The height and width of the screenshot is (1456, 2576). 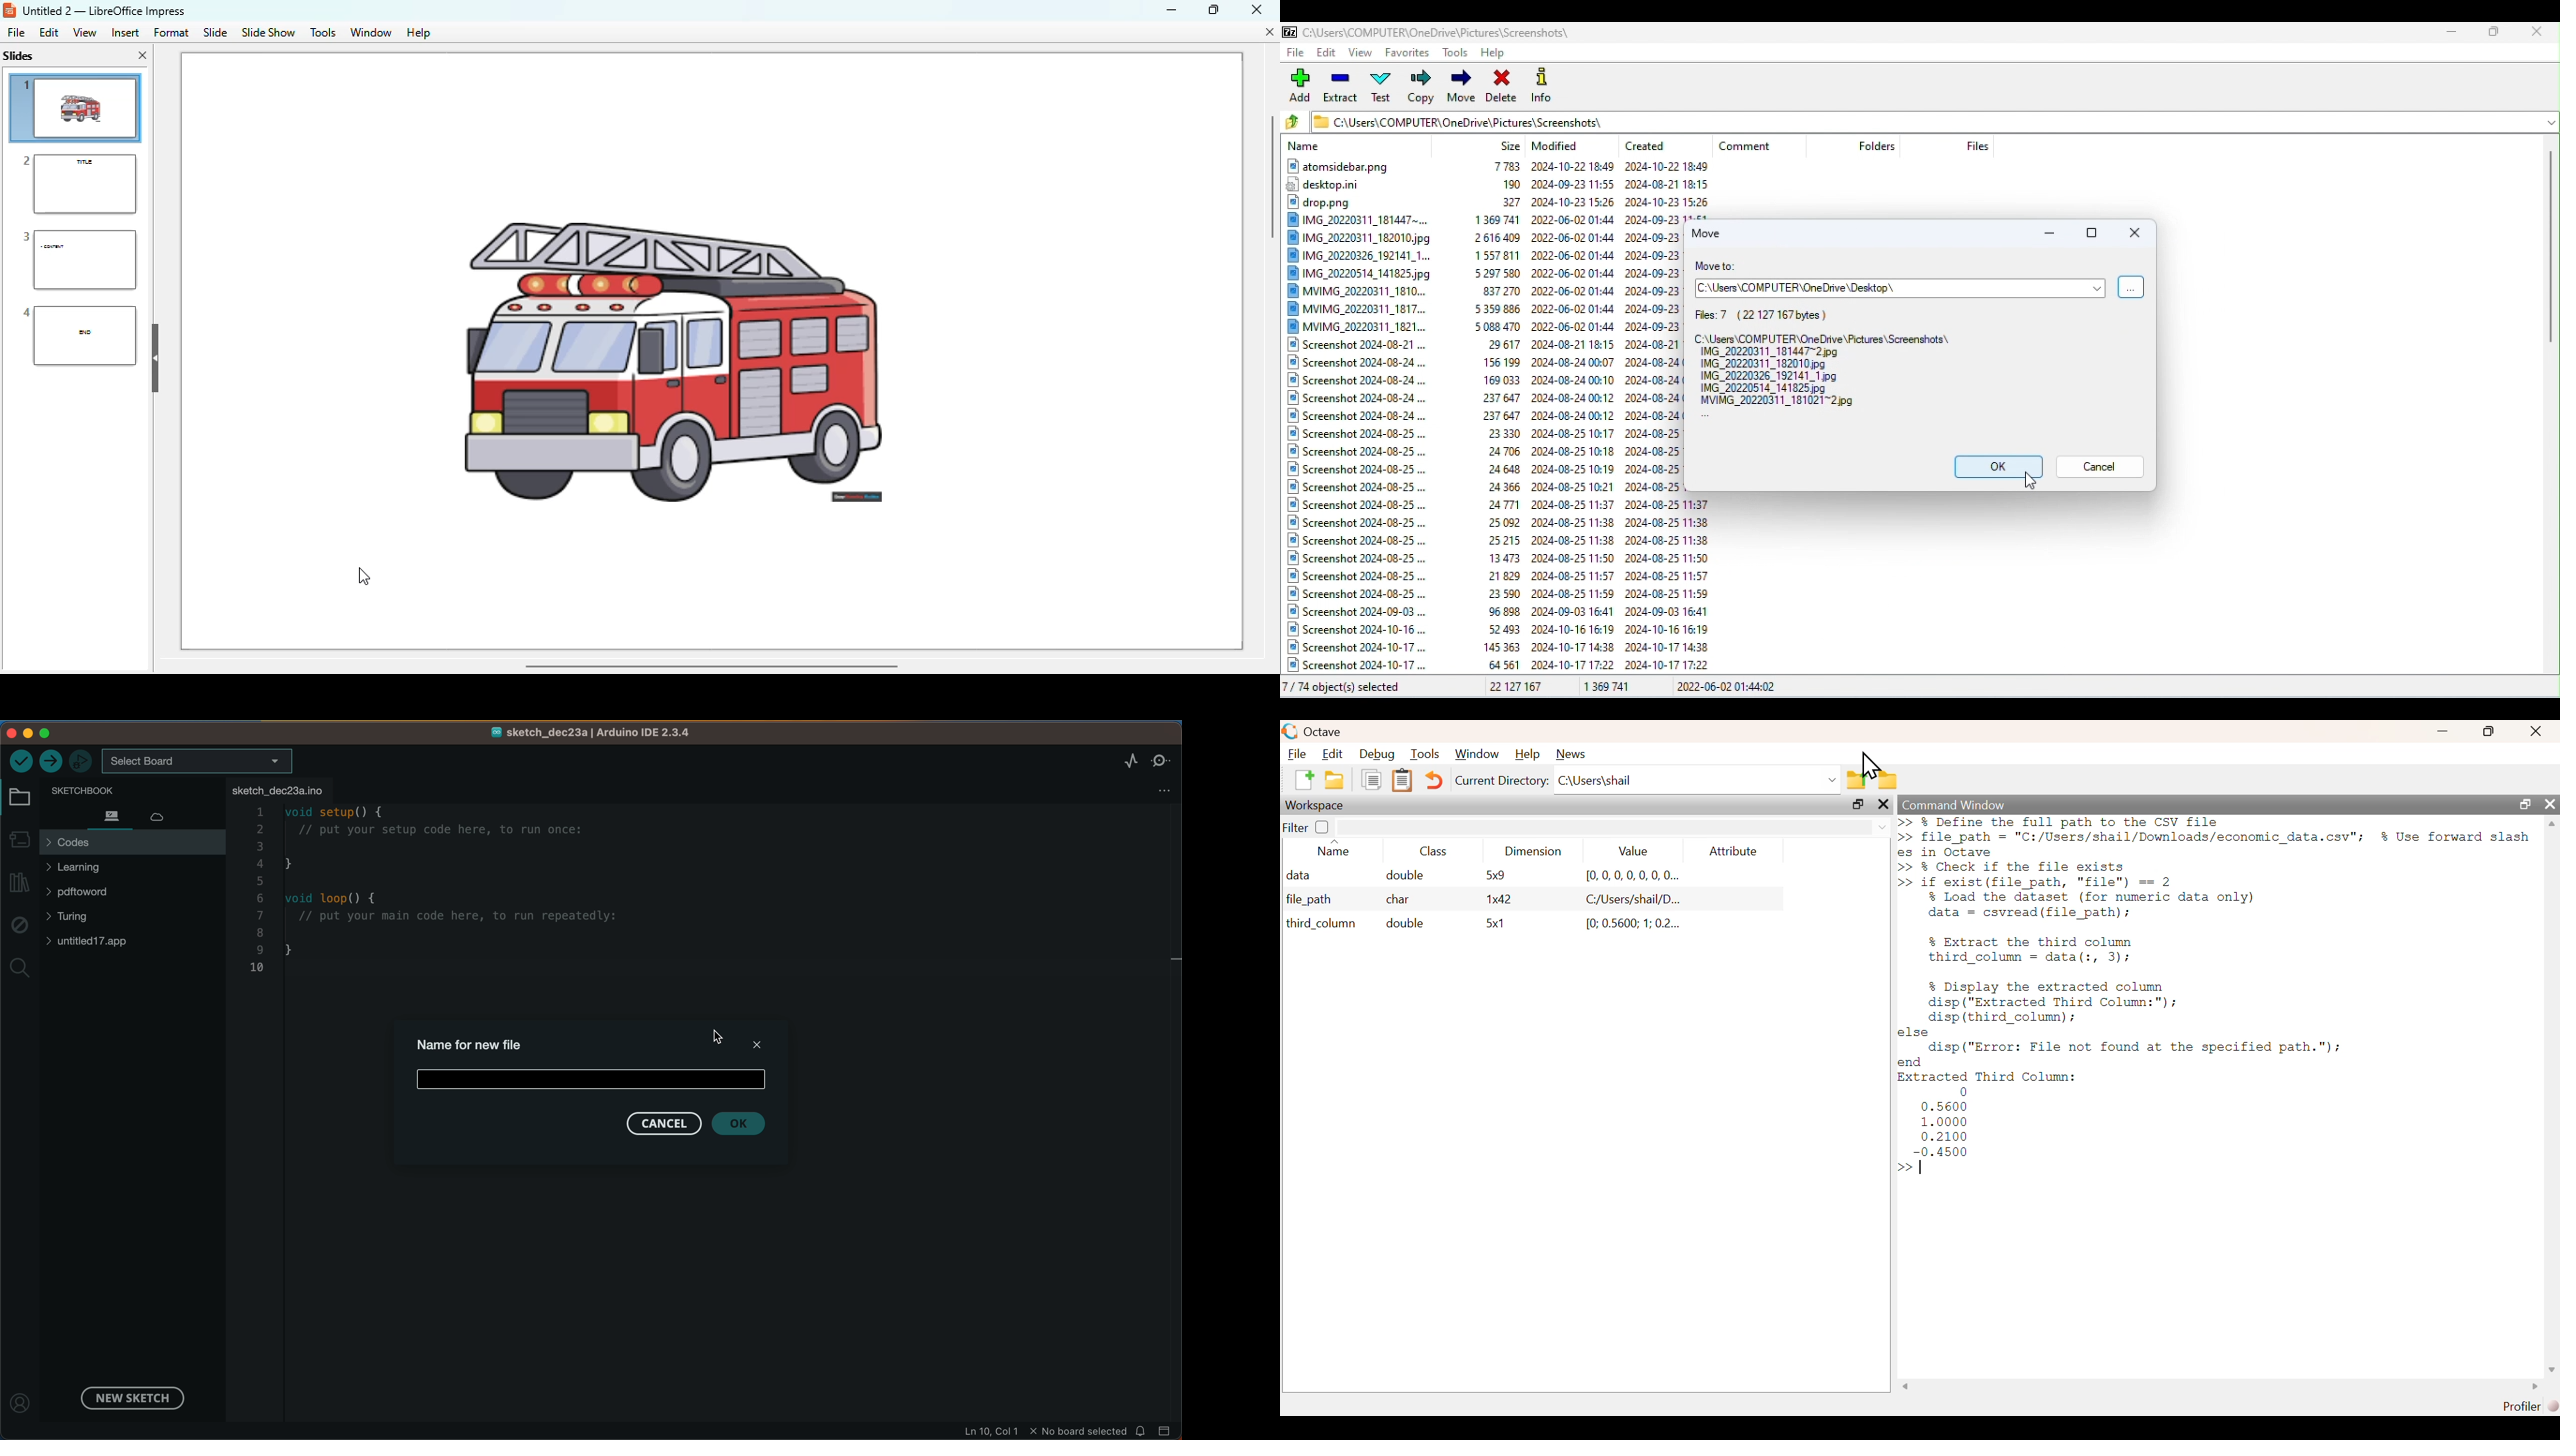 I want to click on File location, so click(x=1876, y=290).